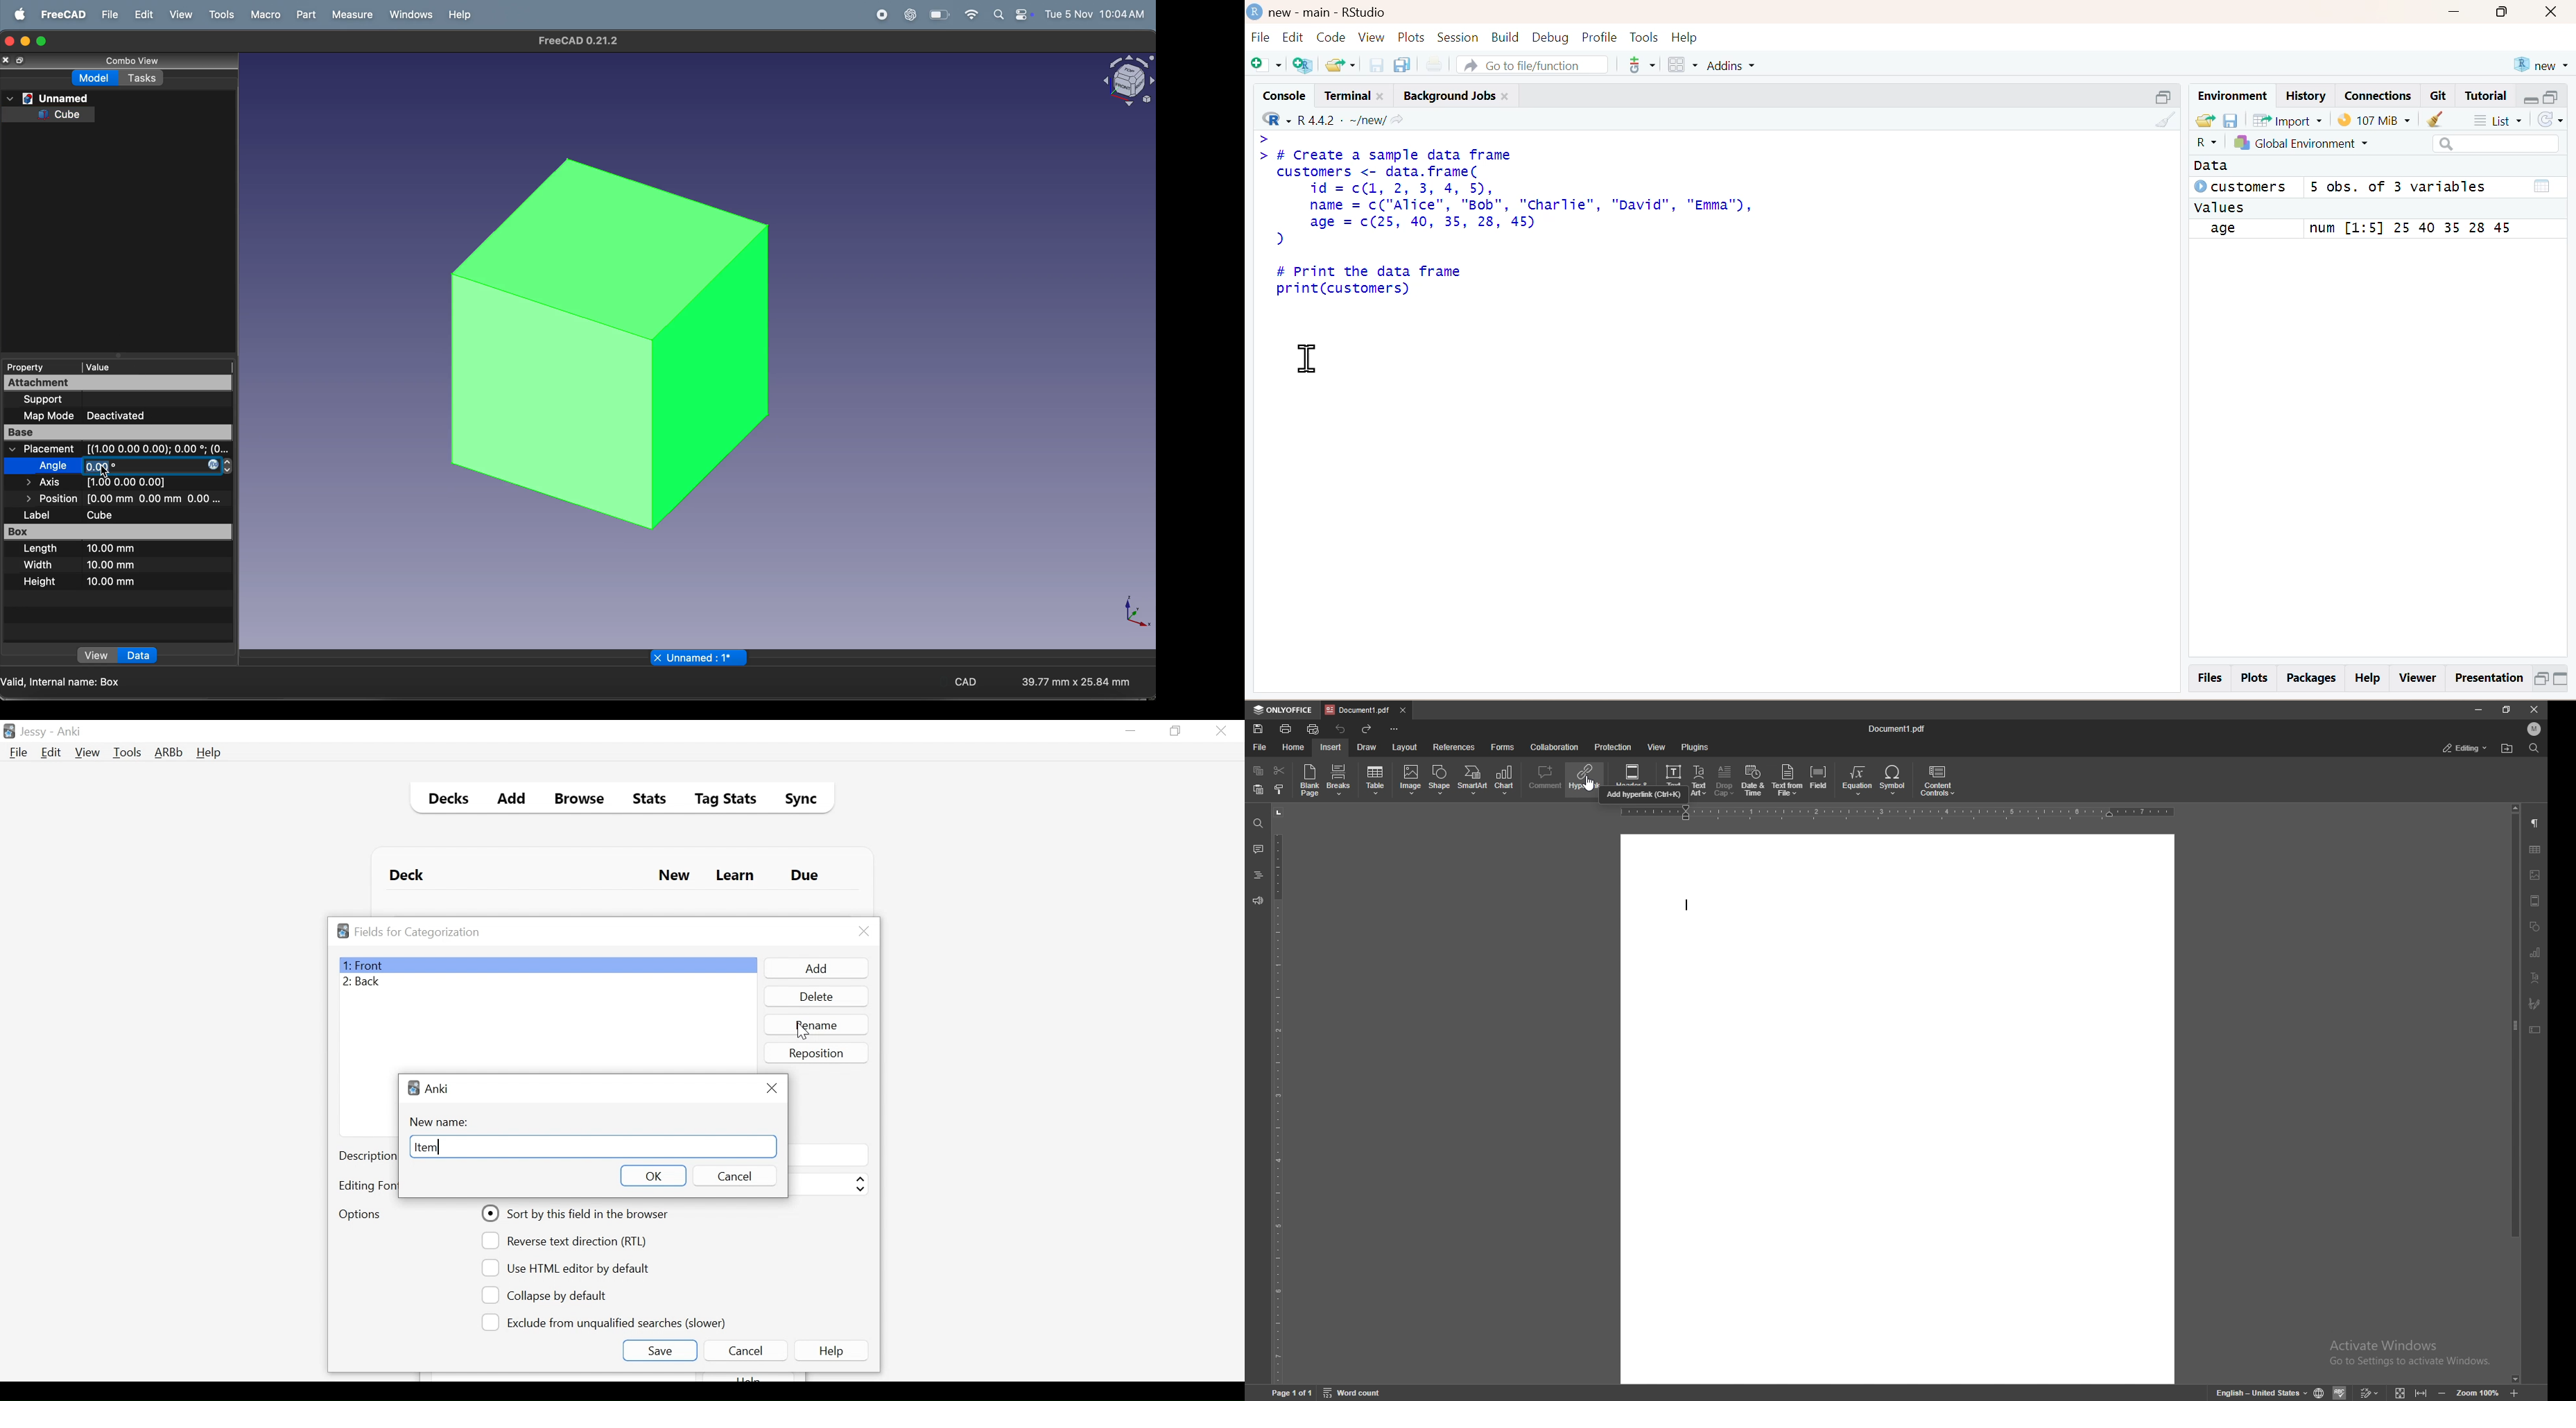 This screenshot has width=2576, height=1428. I want to click on Profile, so click(1598, 37).